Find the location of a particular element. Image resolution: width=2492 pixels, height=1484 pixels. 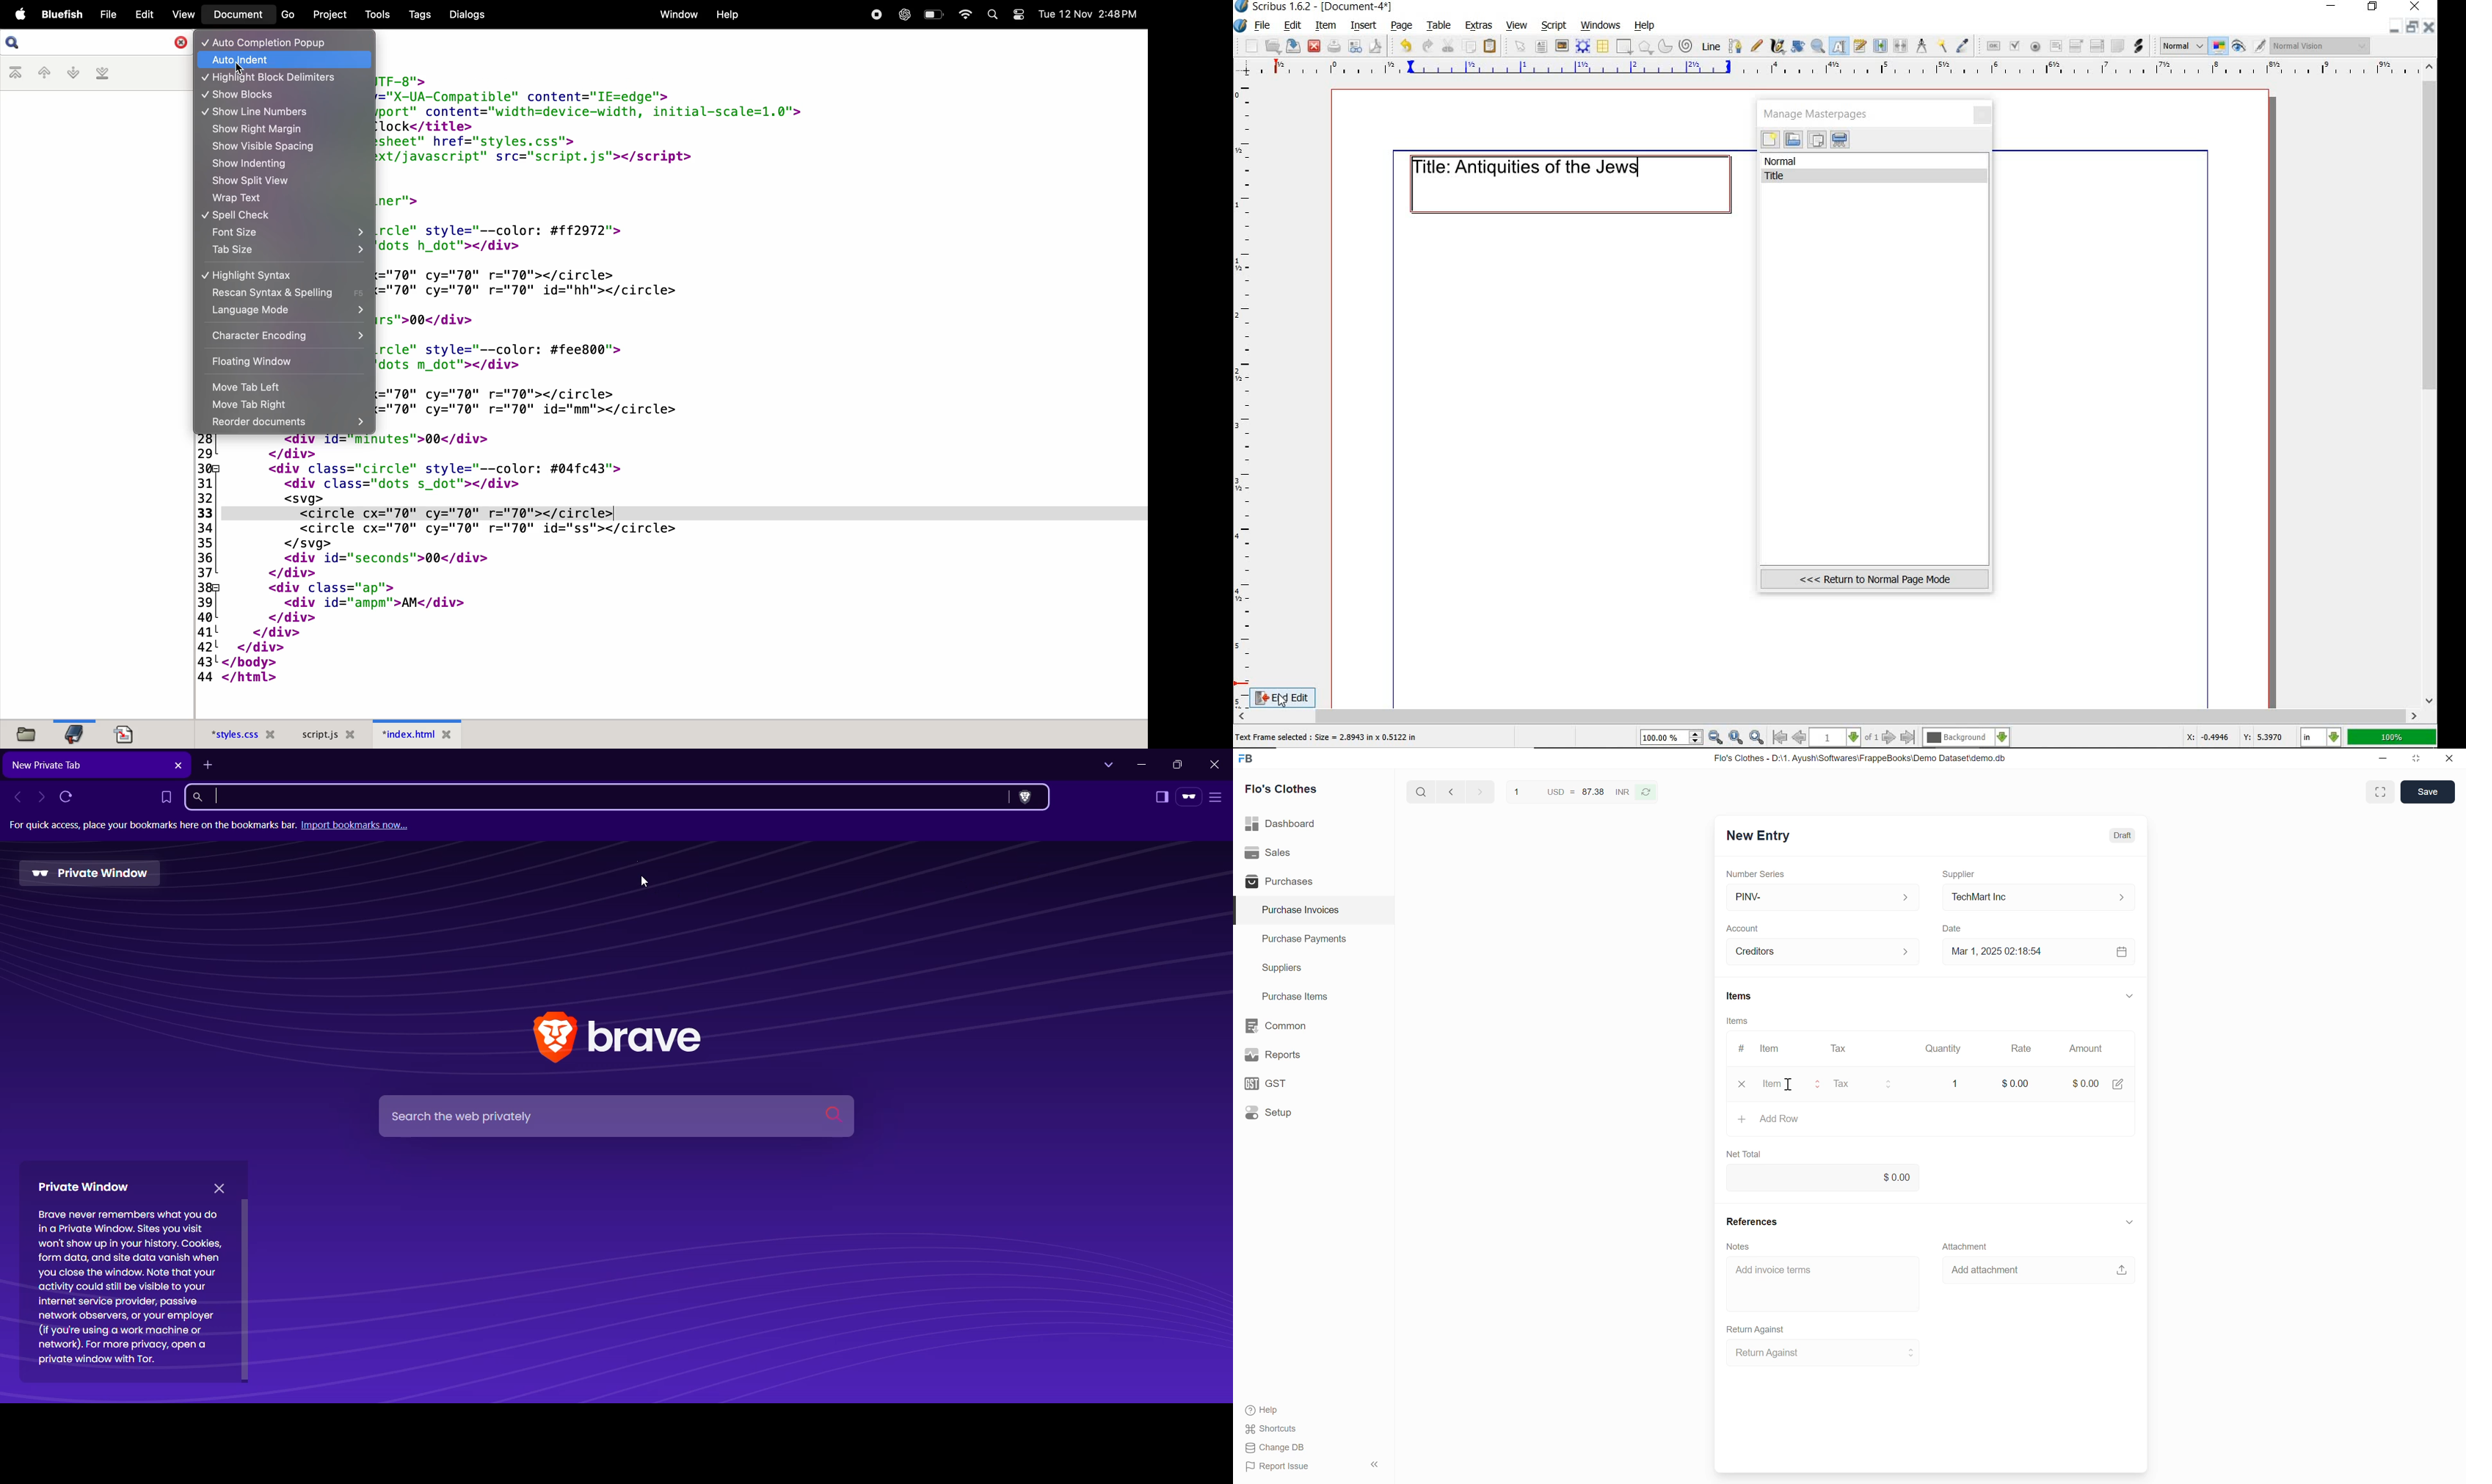

Brave Application Logo and Name is located at coordinates (622, 1036).